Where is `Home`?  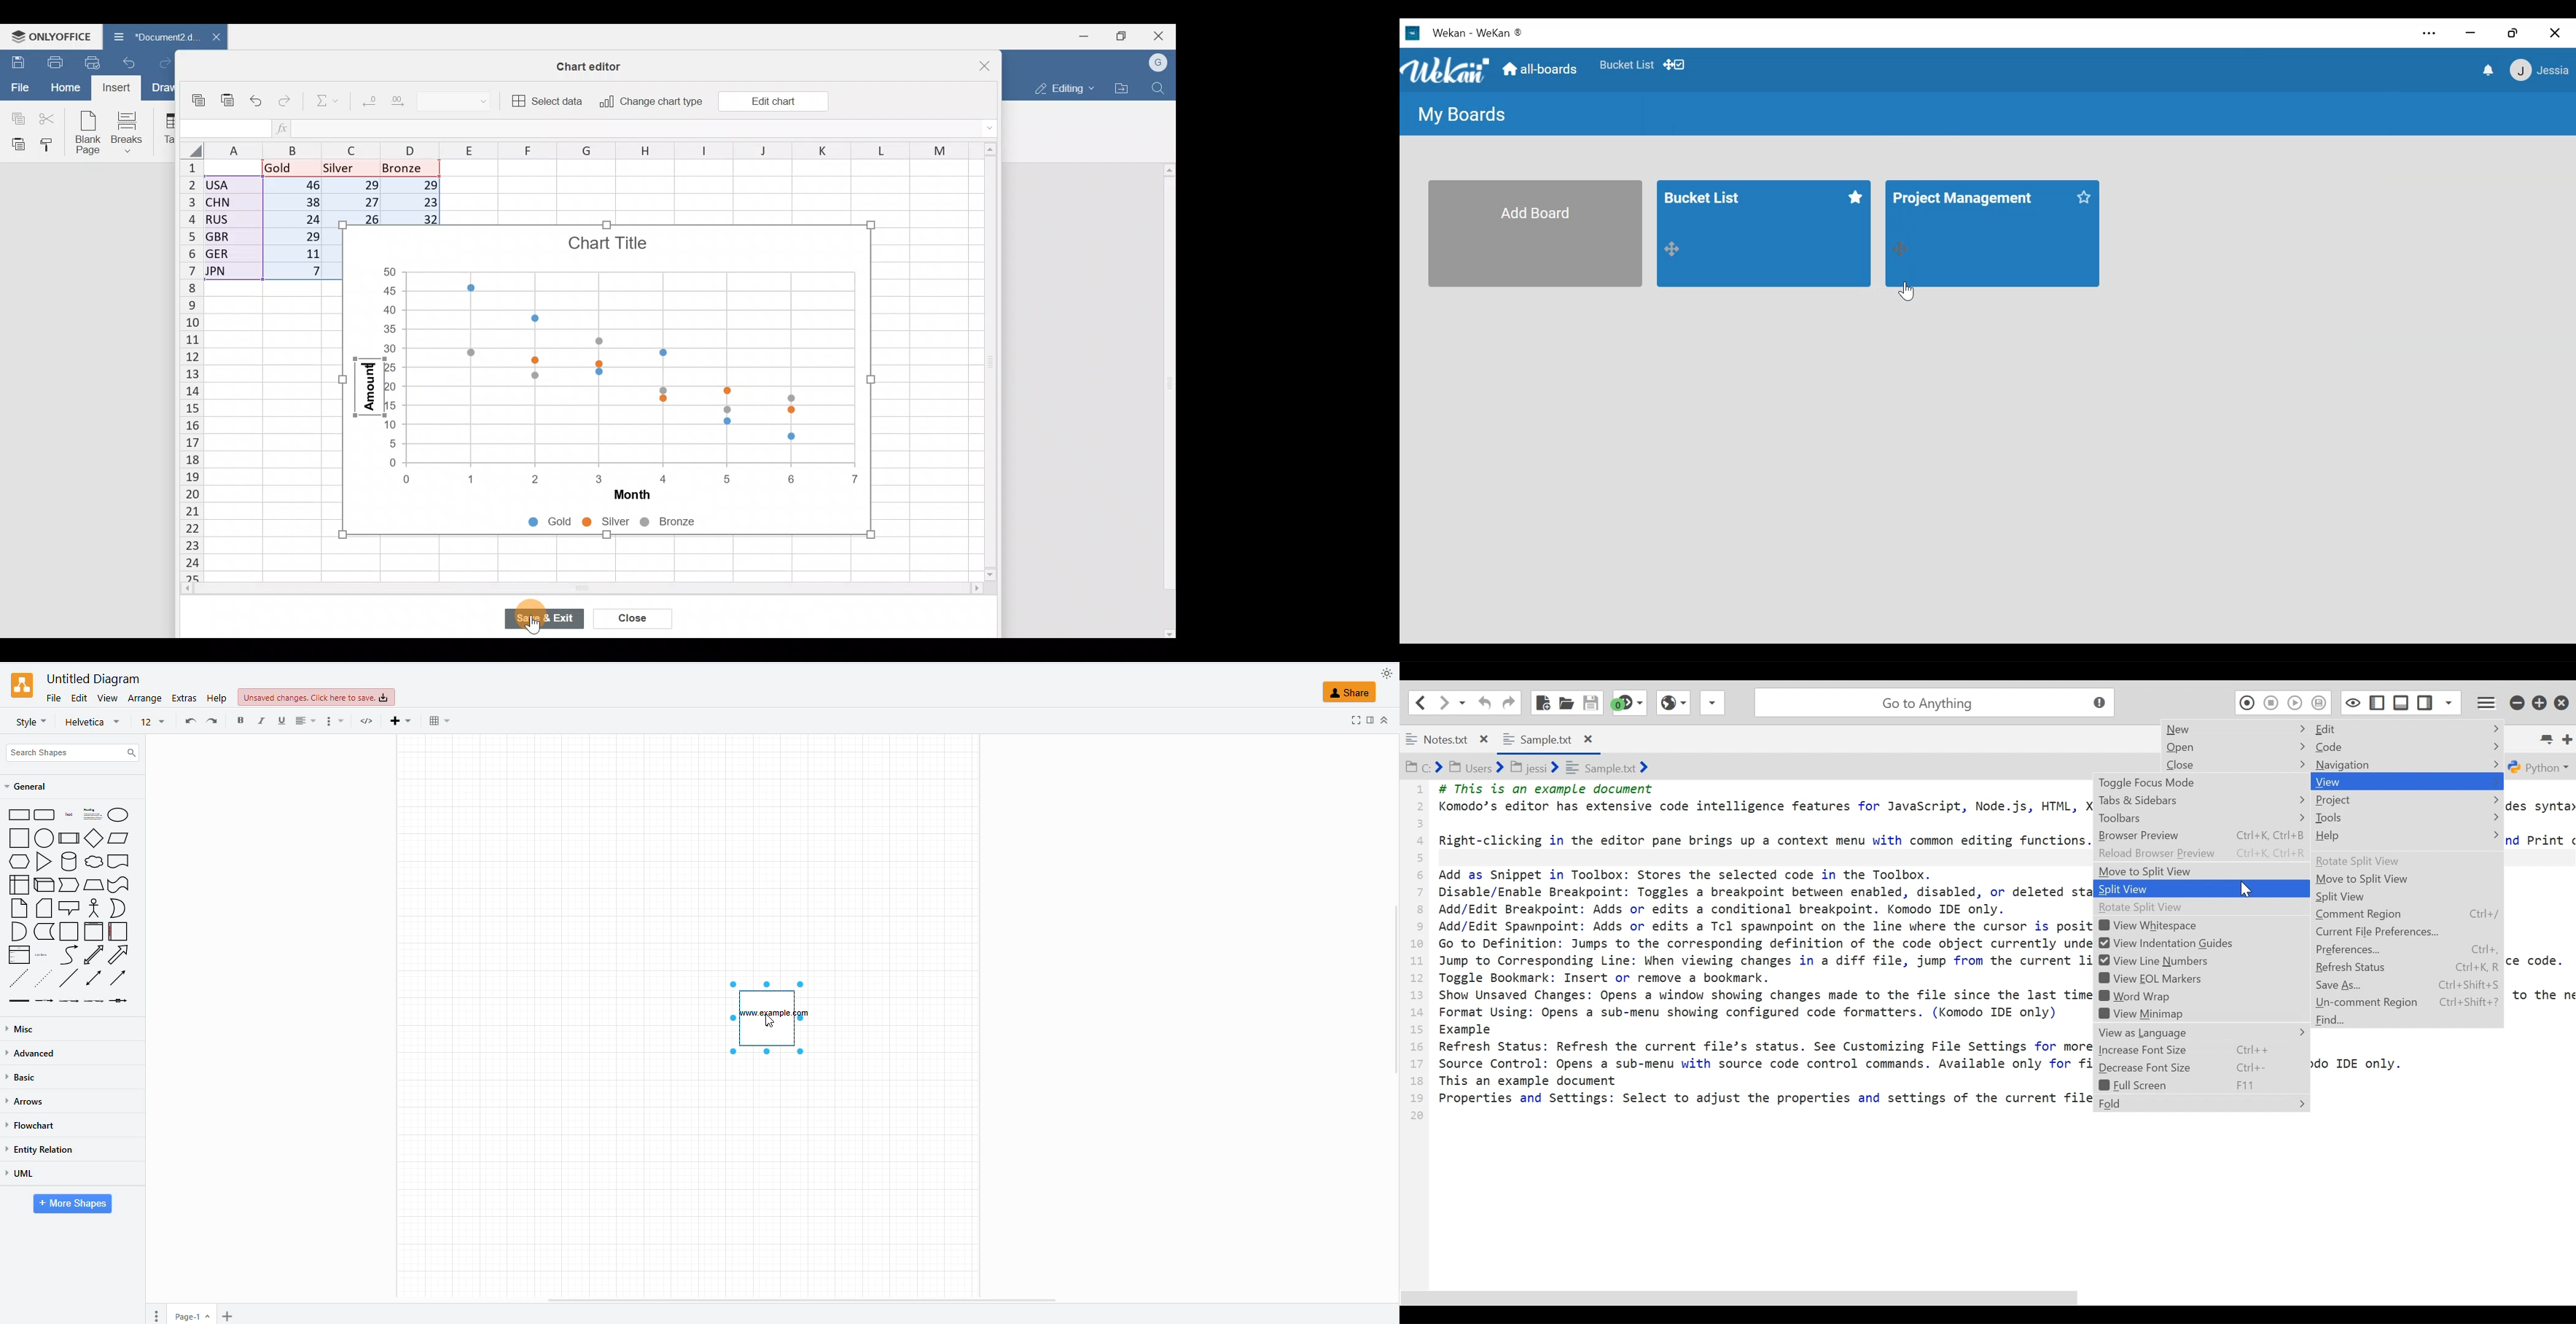
Home is located at coordinates (64, 88).